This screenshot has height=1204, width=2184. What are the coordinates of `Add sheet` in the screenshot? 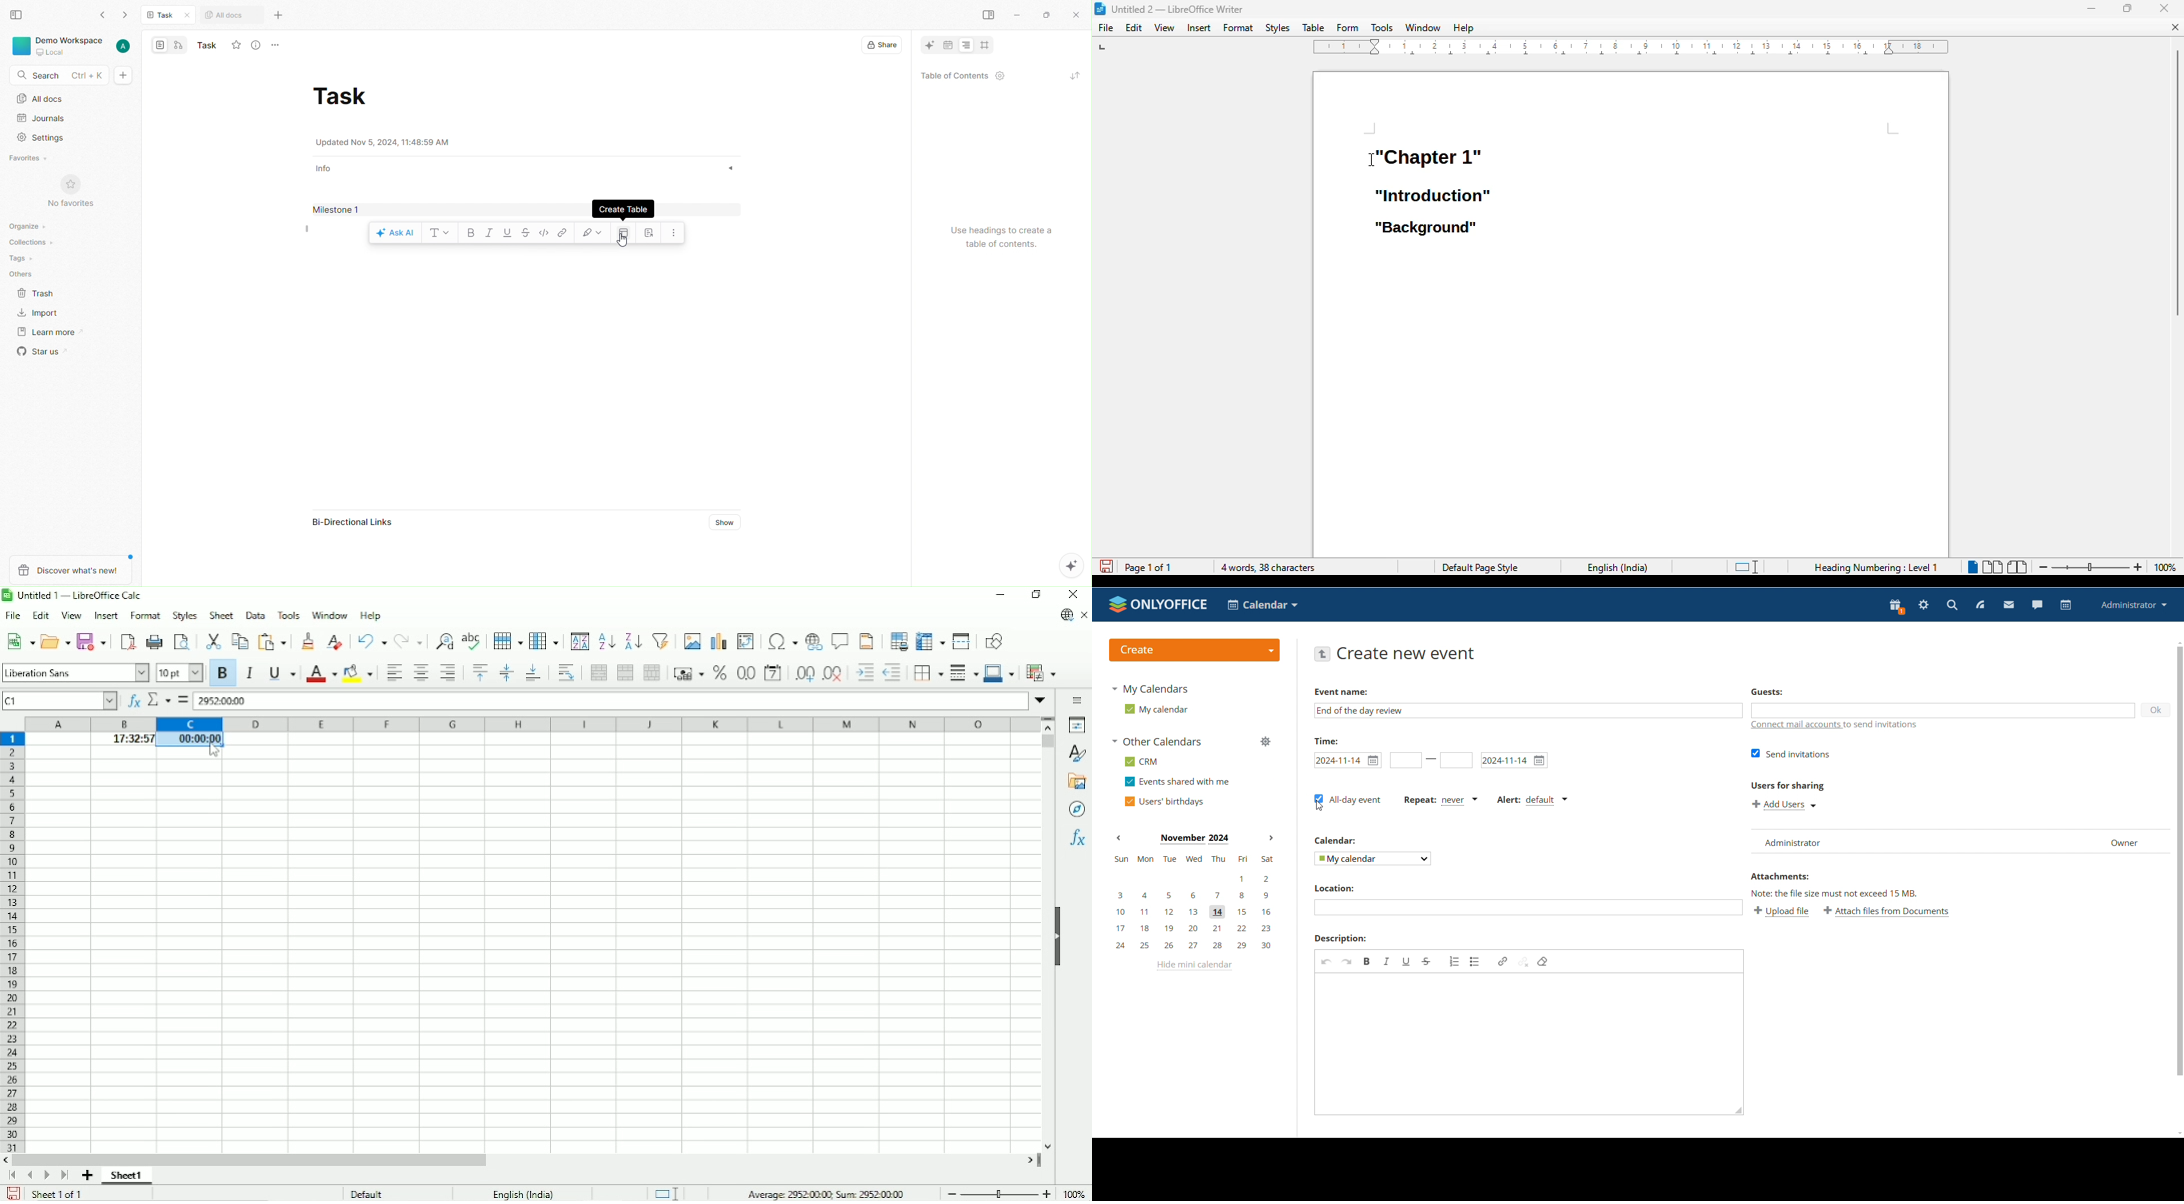 It's located at (87, 1176).